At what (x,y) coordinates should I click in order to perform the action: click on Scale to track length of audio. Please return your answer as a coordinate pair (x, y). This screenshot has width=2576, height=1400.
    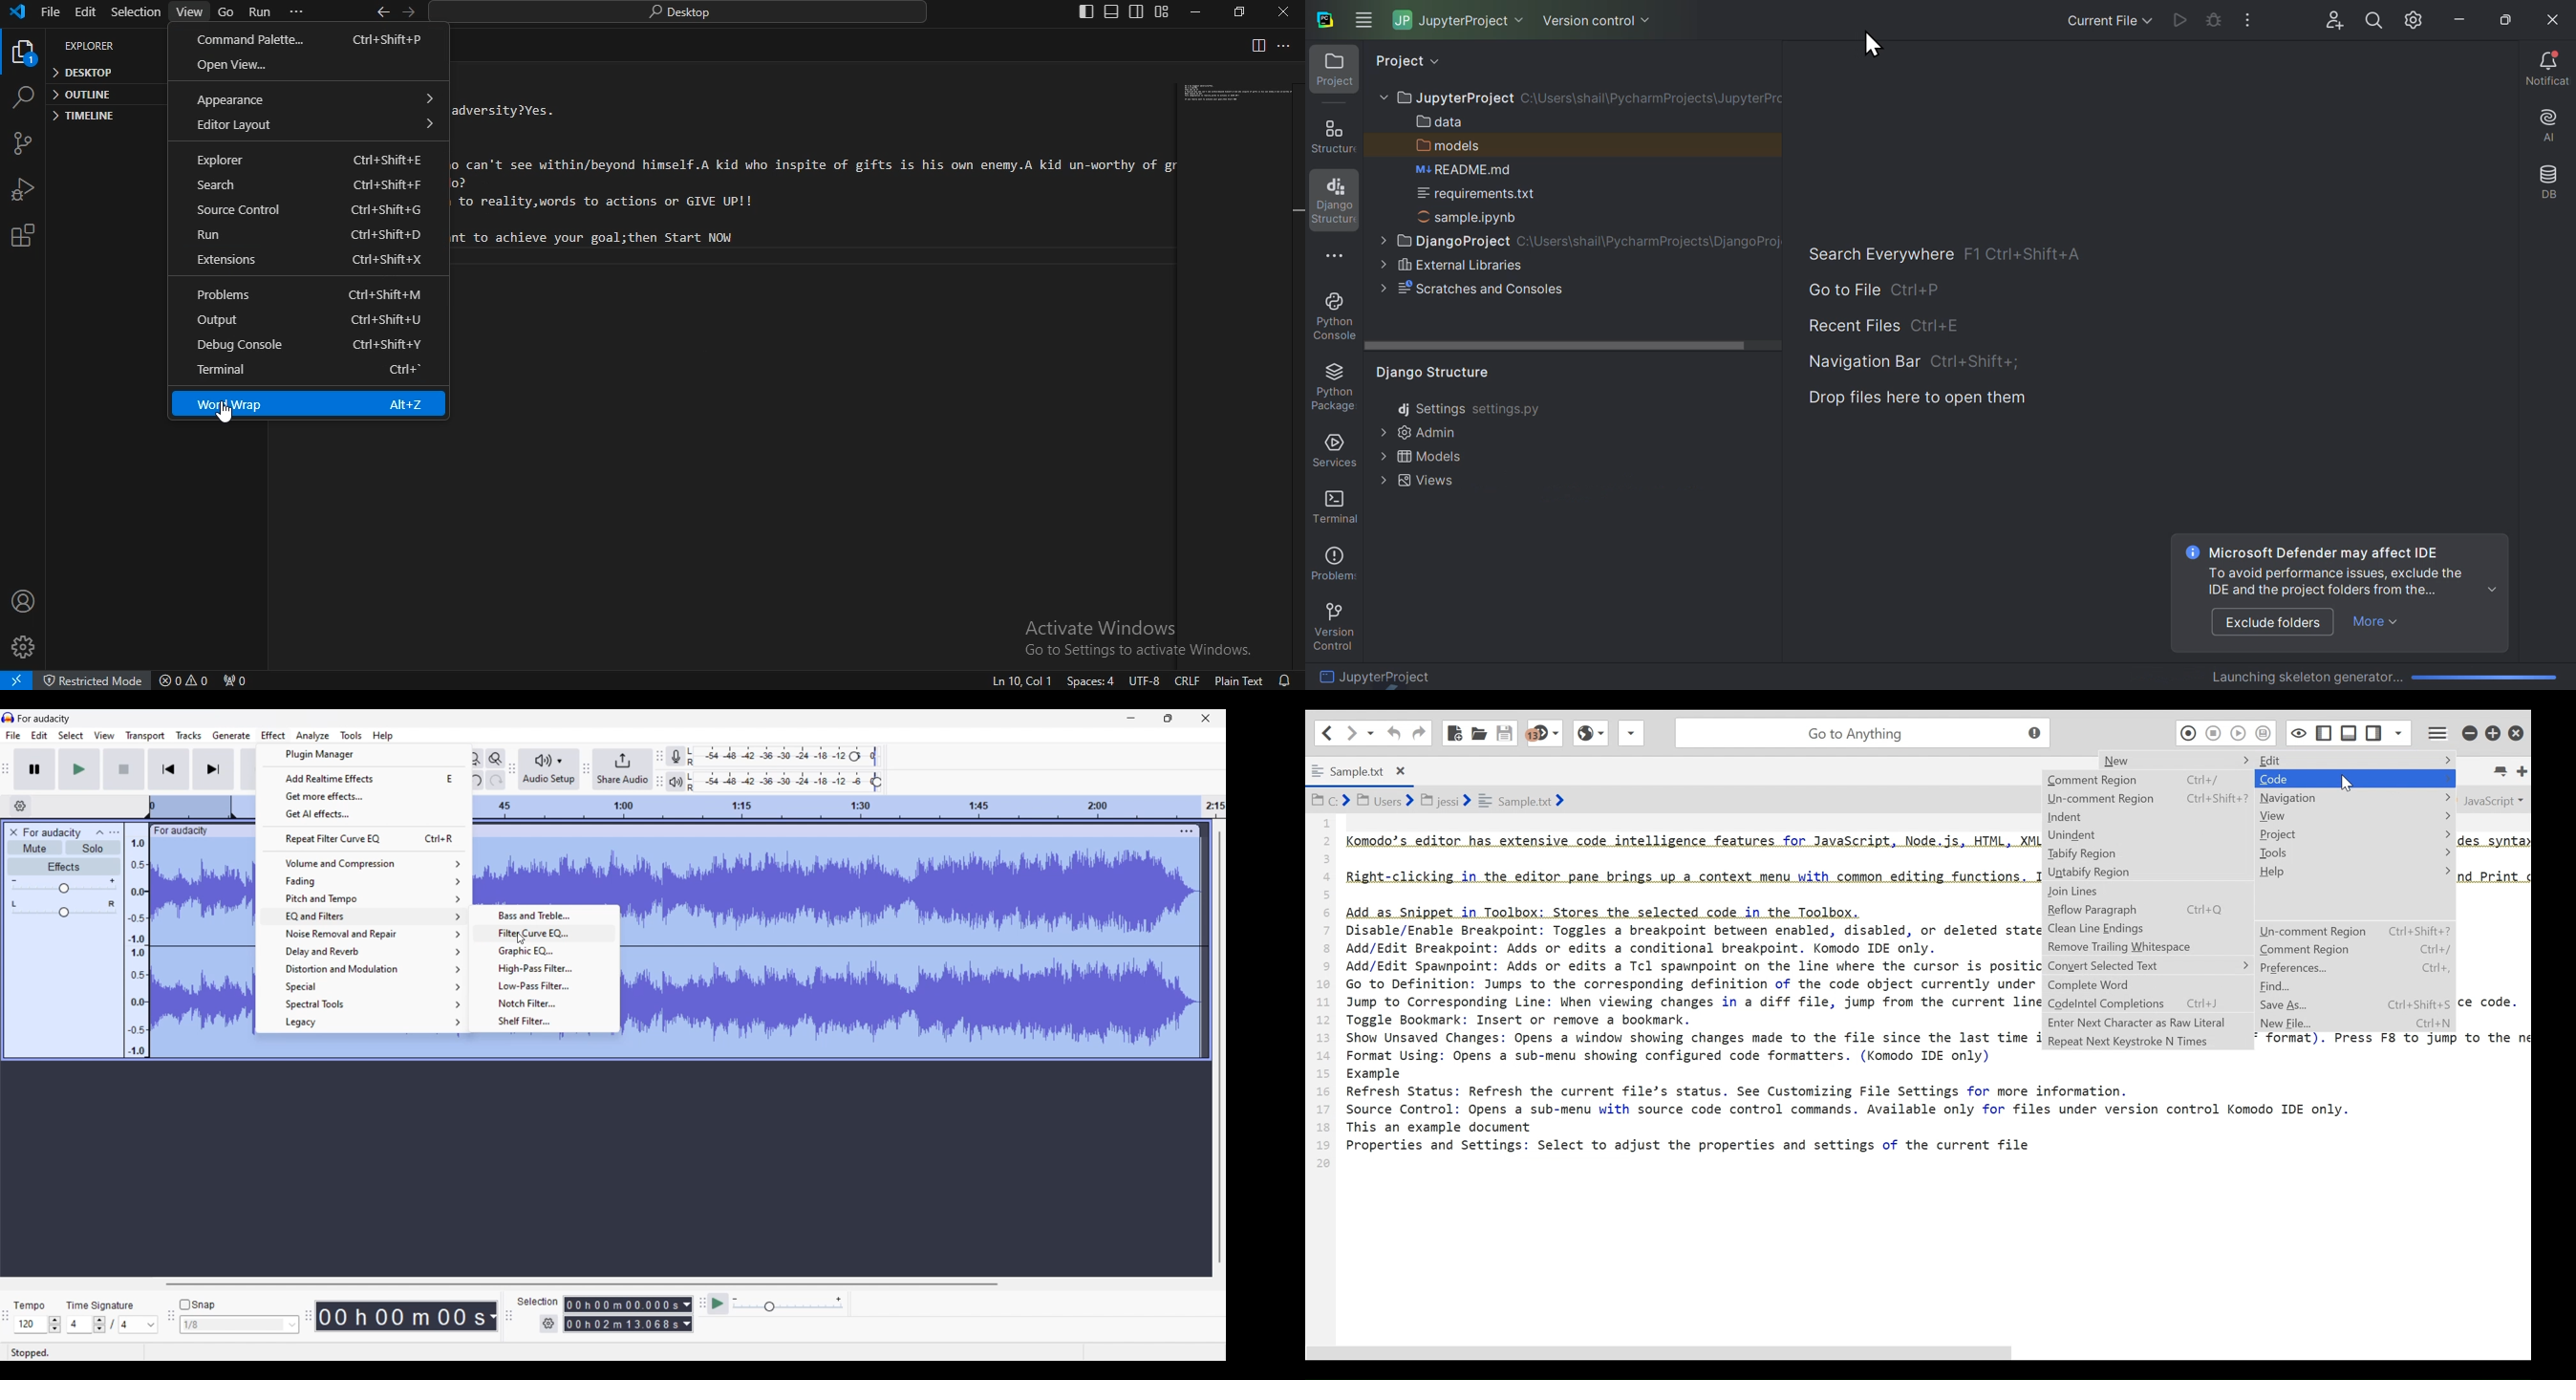
    Looking at the image, I should click on (850, 807).